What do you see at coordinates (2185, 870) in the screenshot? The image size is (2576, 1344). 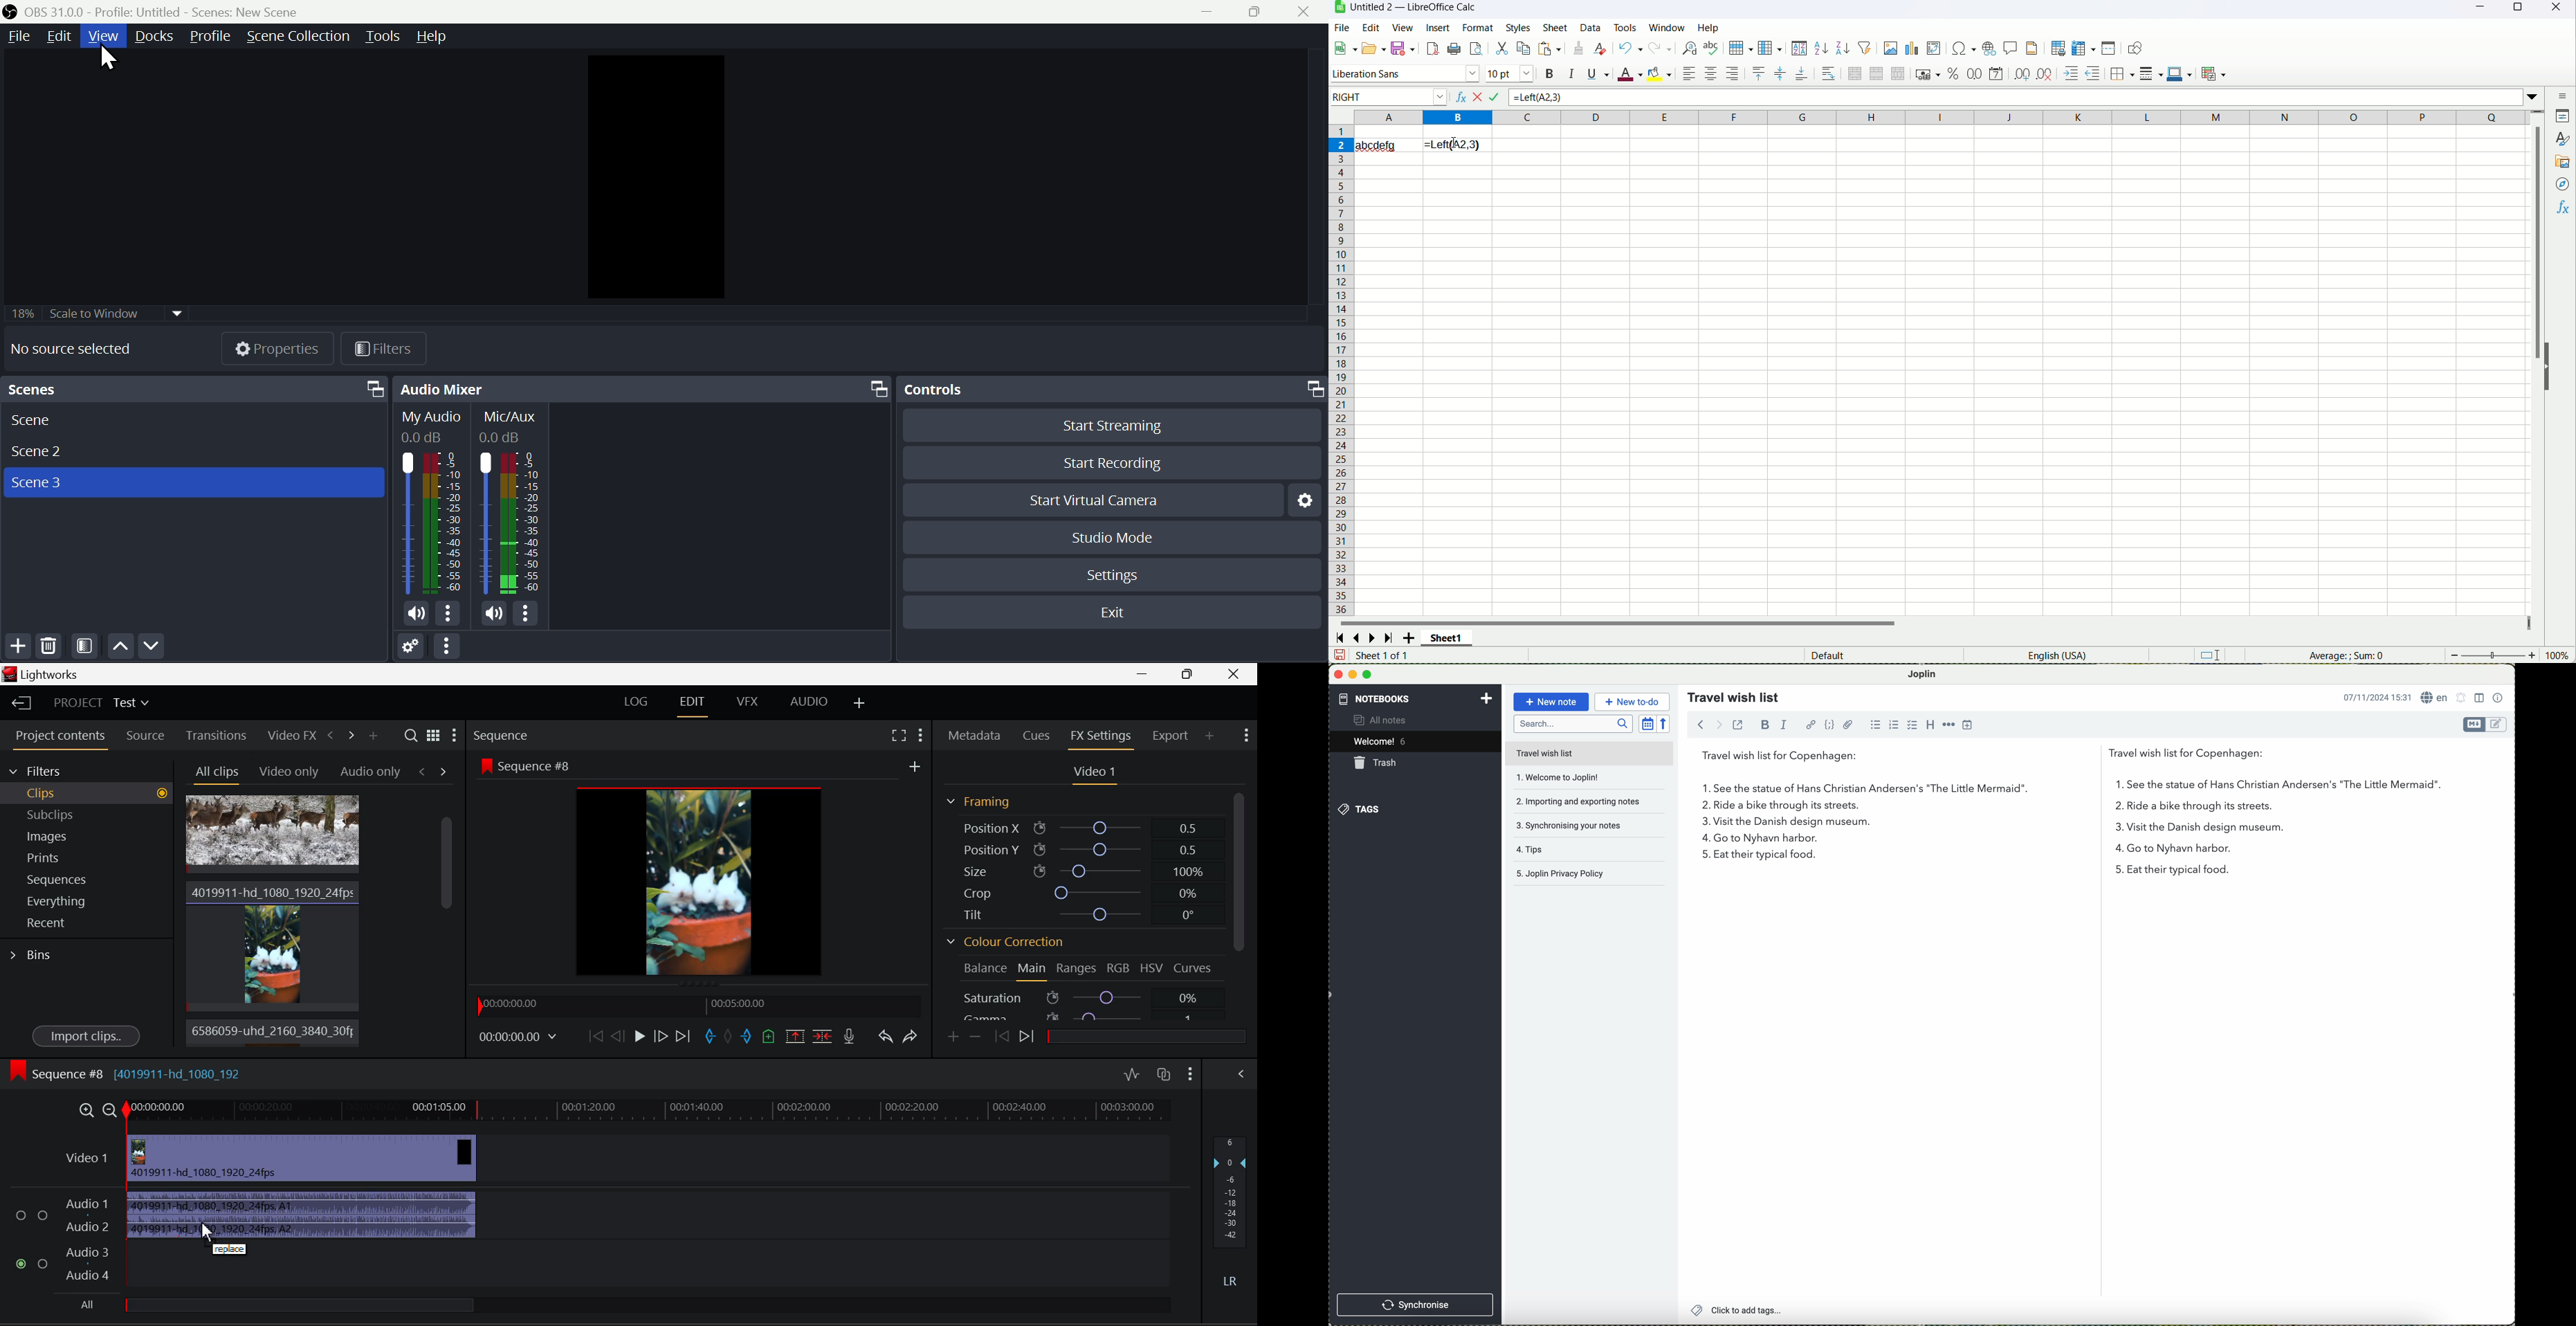 I see `eat their typical food` at bounding box center [2185, 870].